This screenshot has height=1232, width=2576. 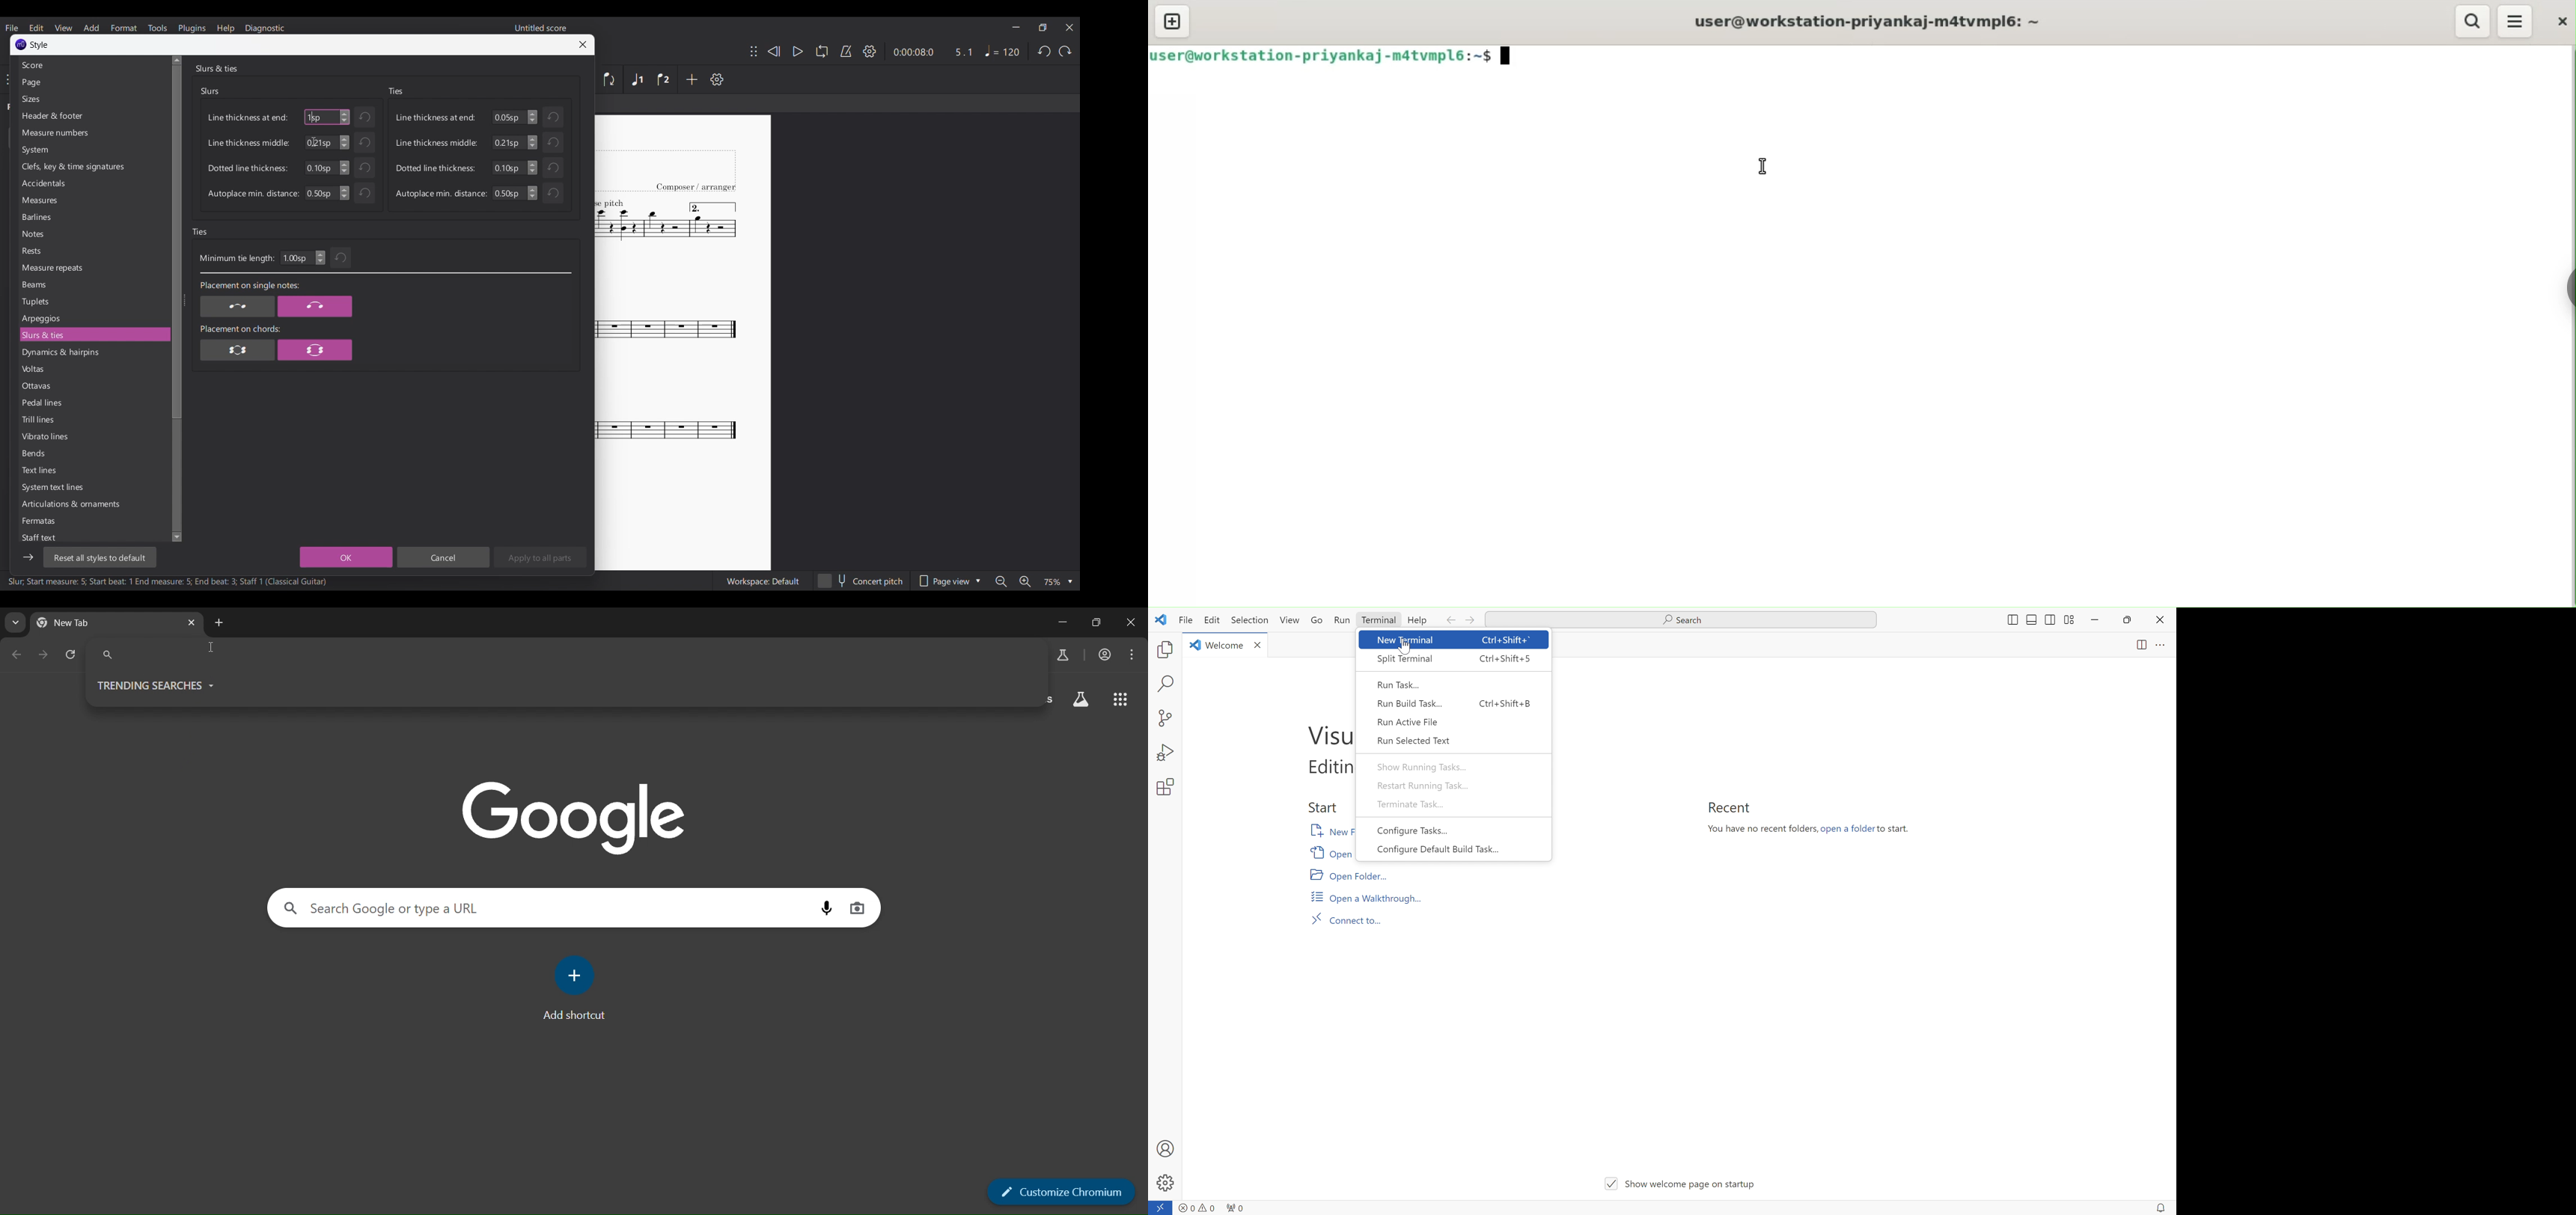 What do you see at coordinates (2068, 618) in the screenshot?
I see `split` at bounding box center [2068, 618].